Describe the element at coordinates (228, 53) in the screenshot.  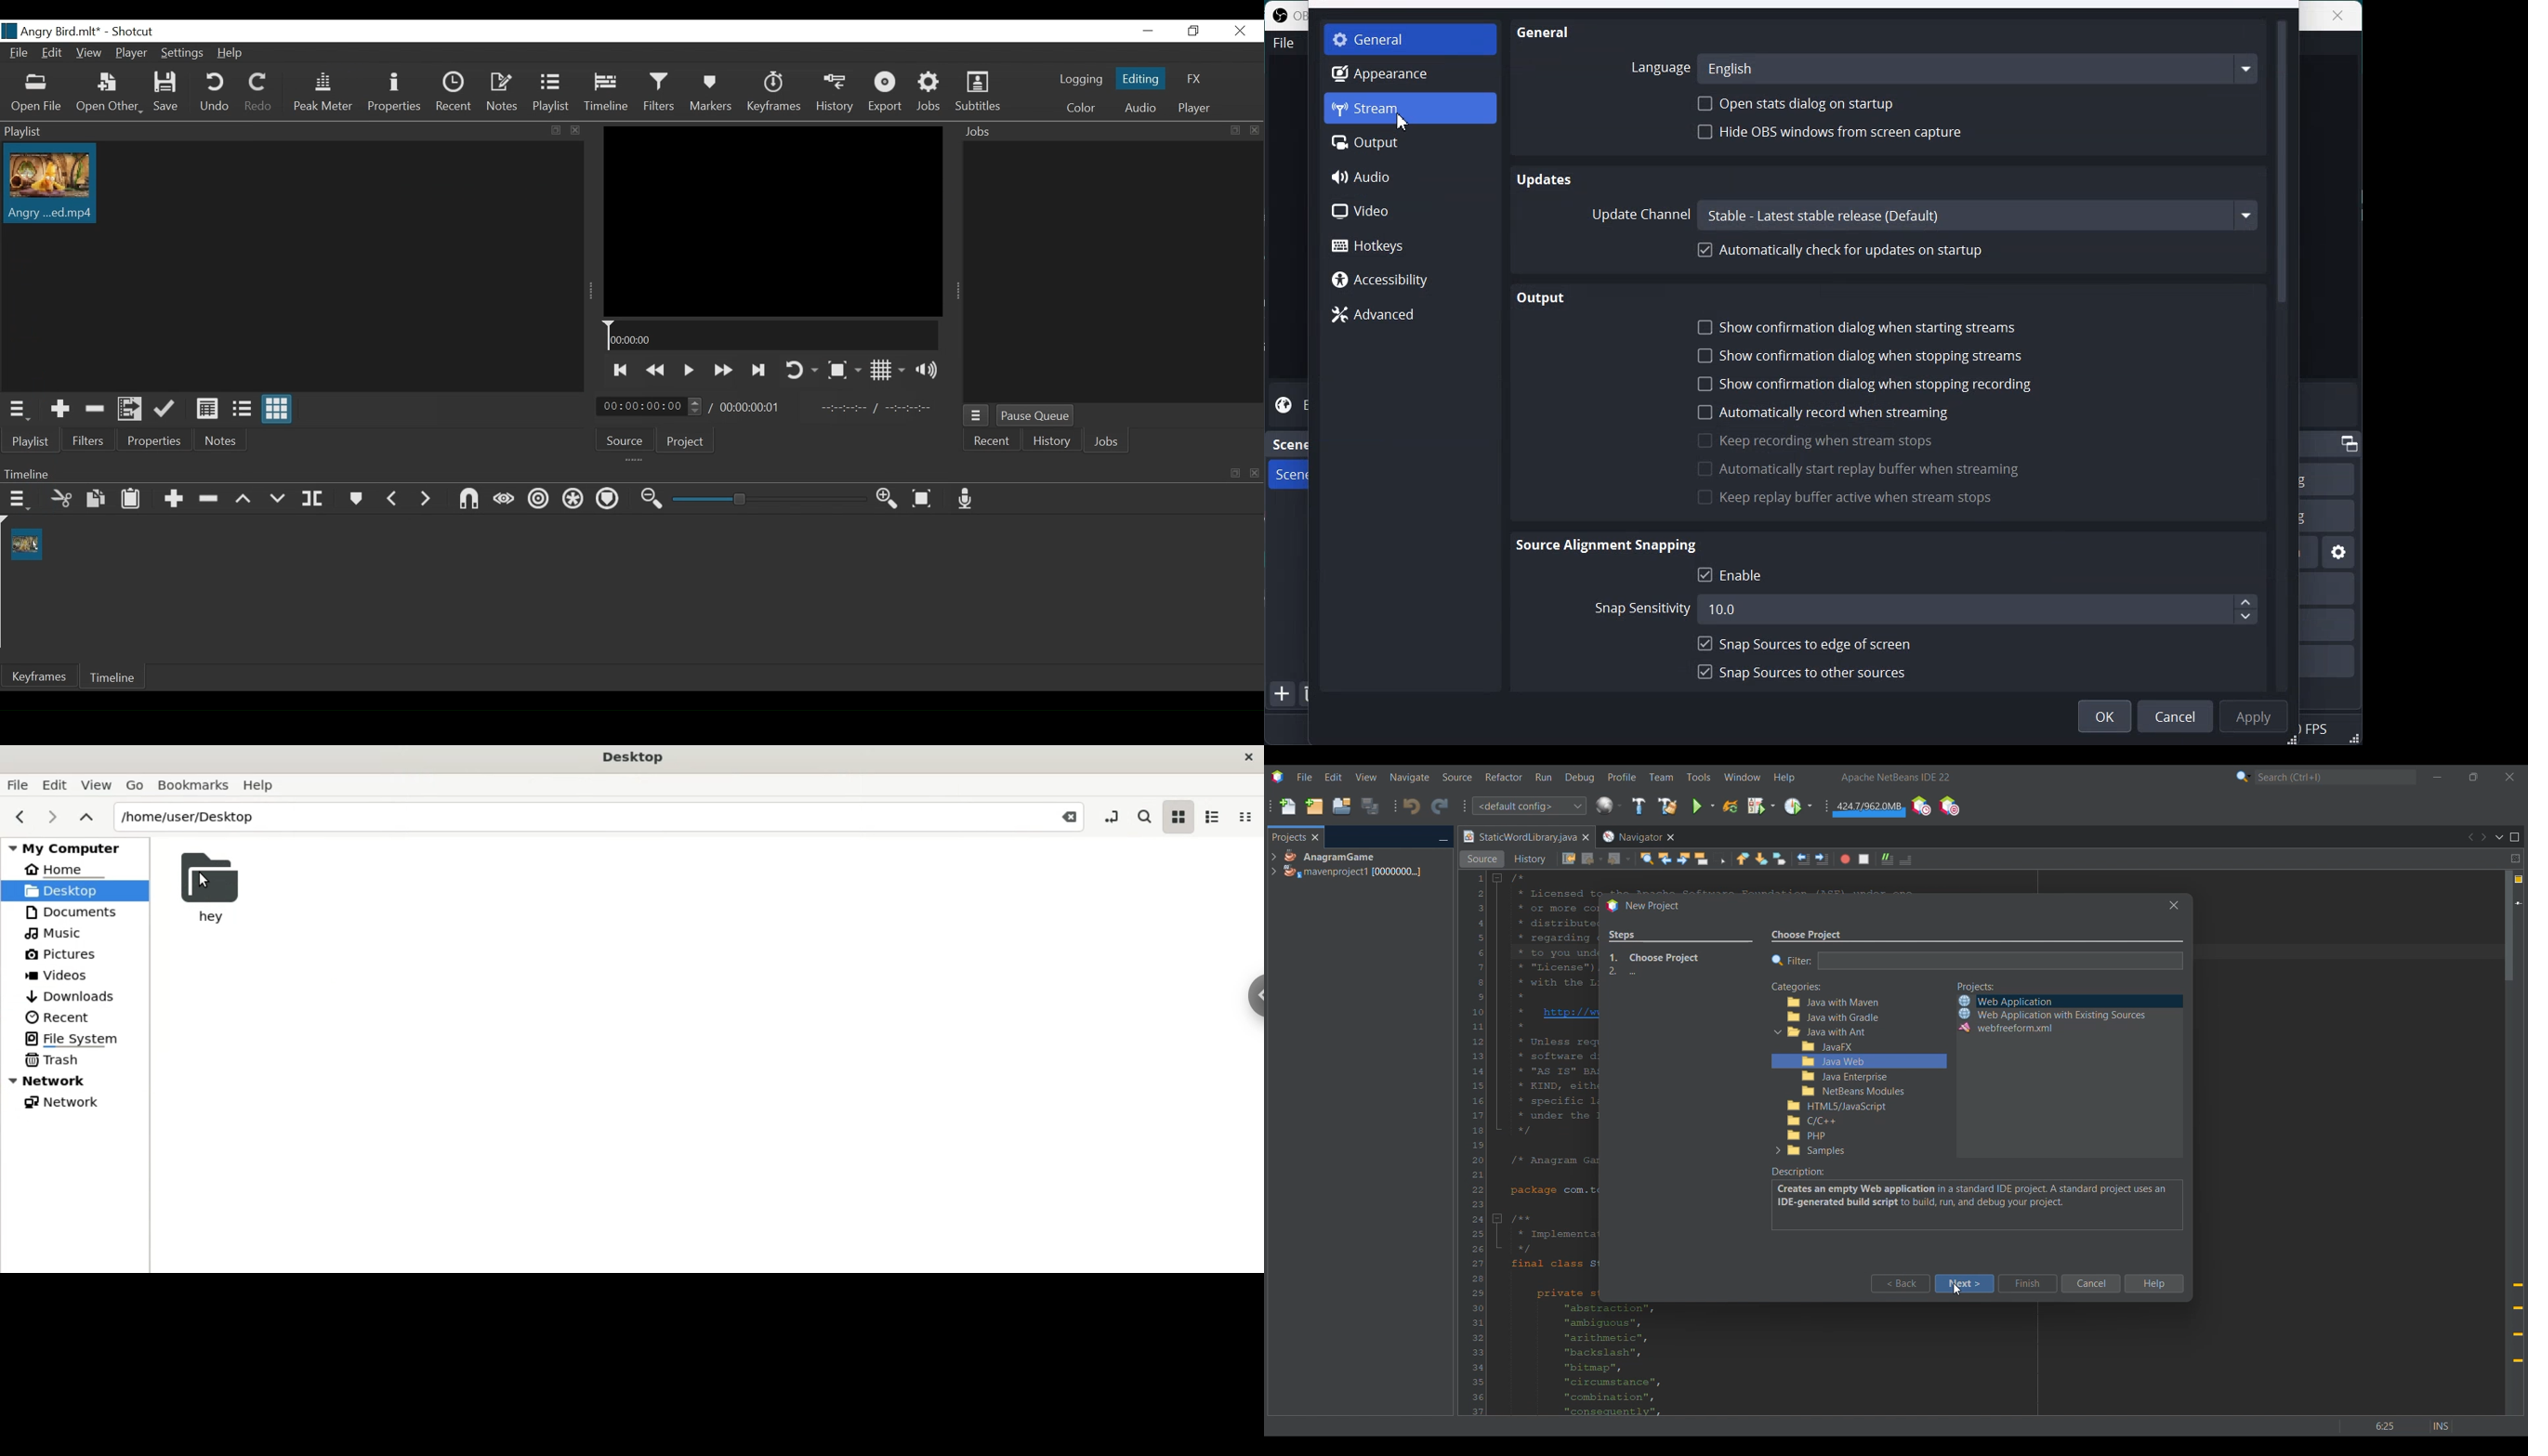
I see `Help` at that location.